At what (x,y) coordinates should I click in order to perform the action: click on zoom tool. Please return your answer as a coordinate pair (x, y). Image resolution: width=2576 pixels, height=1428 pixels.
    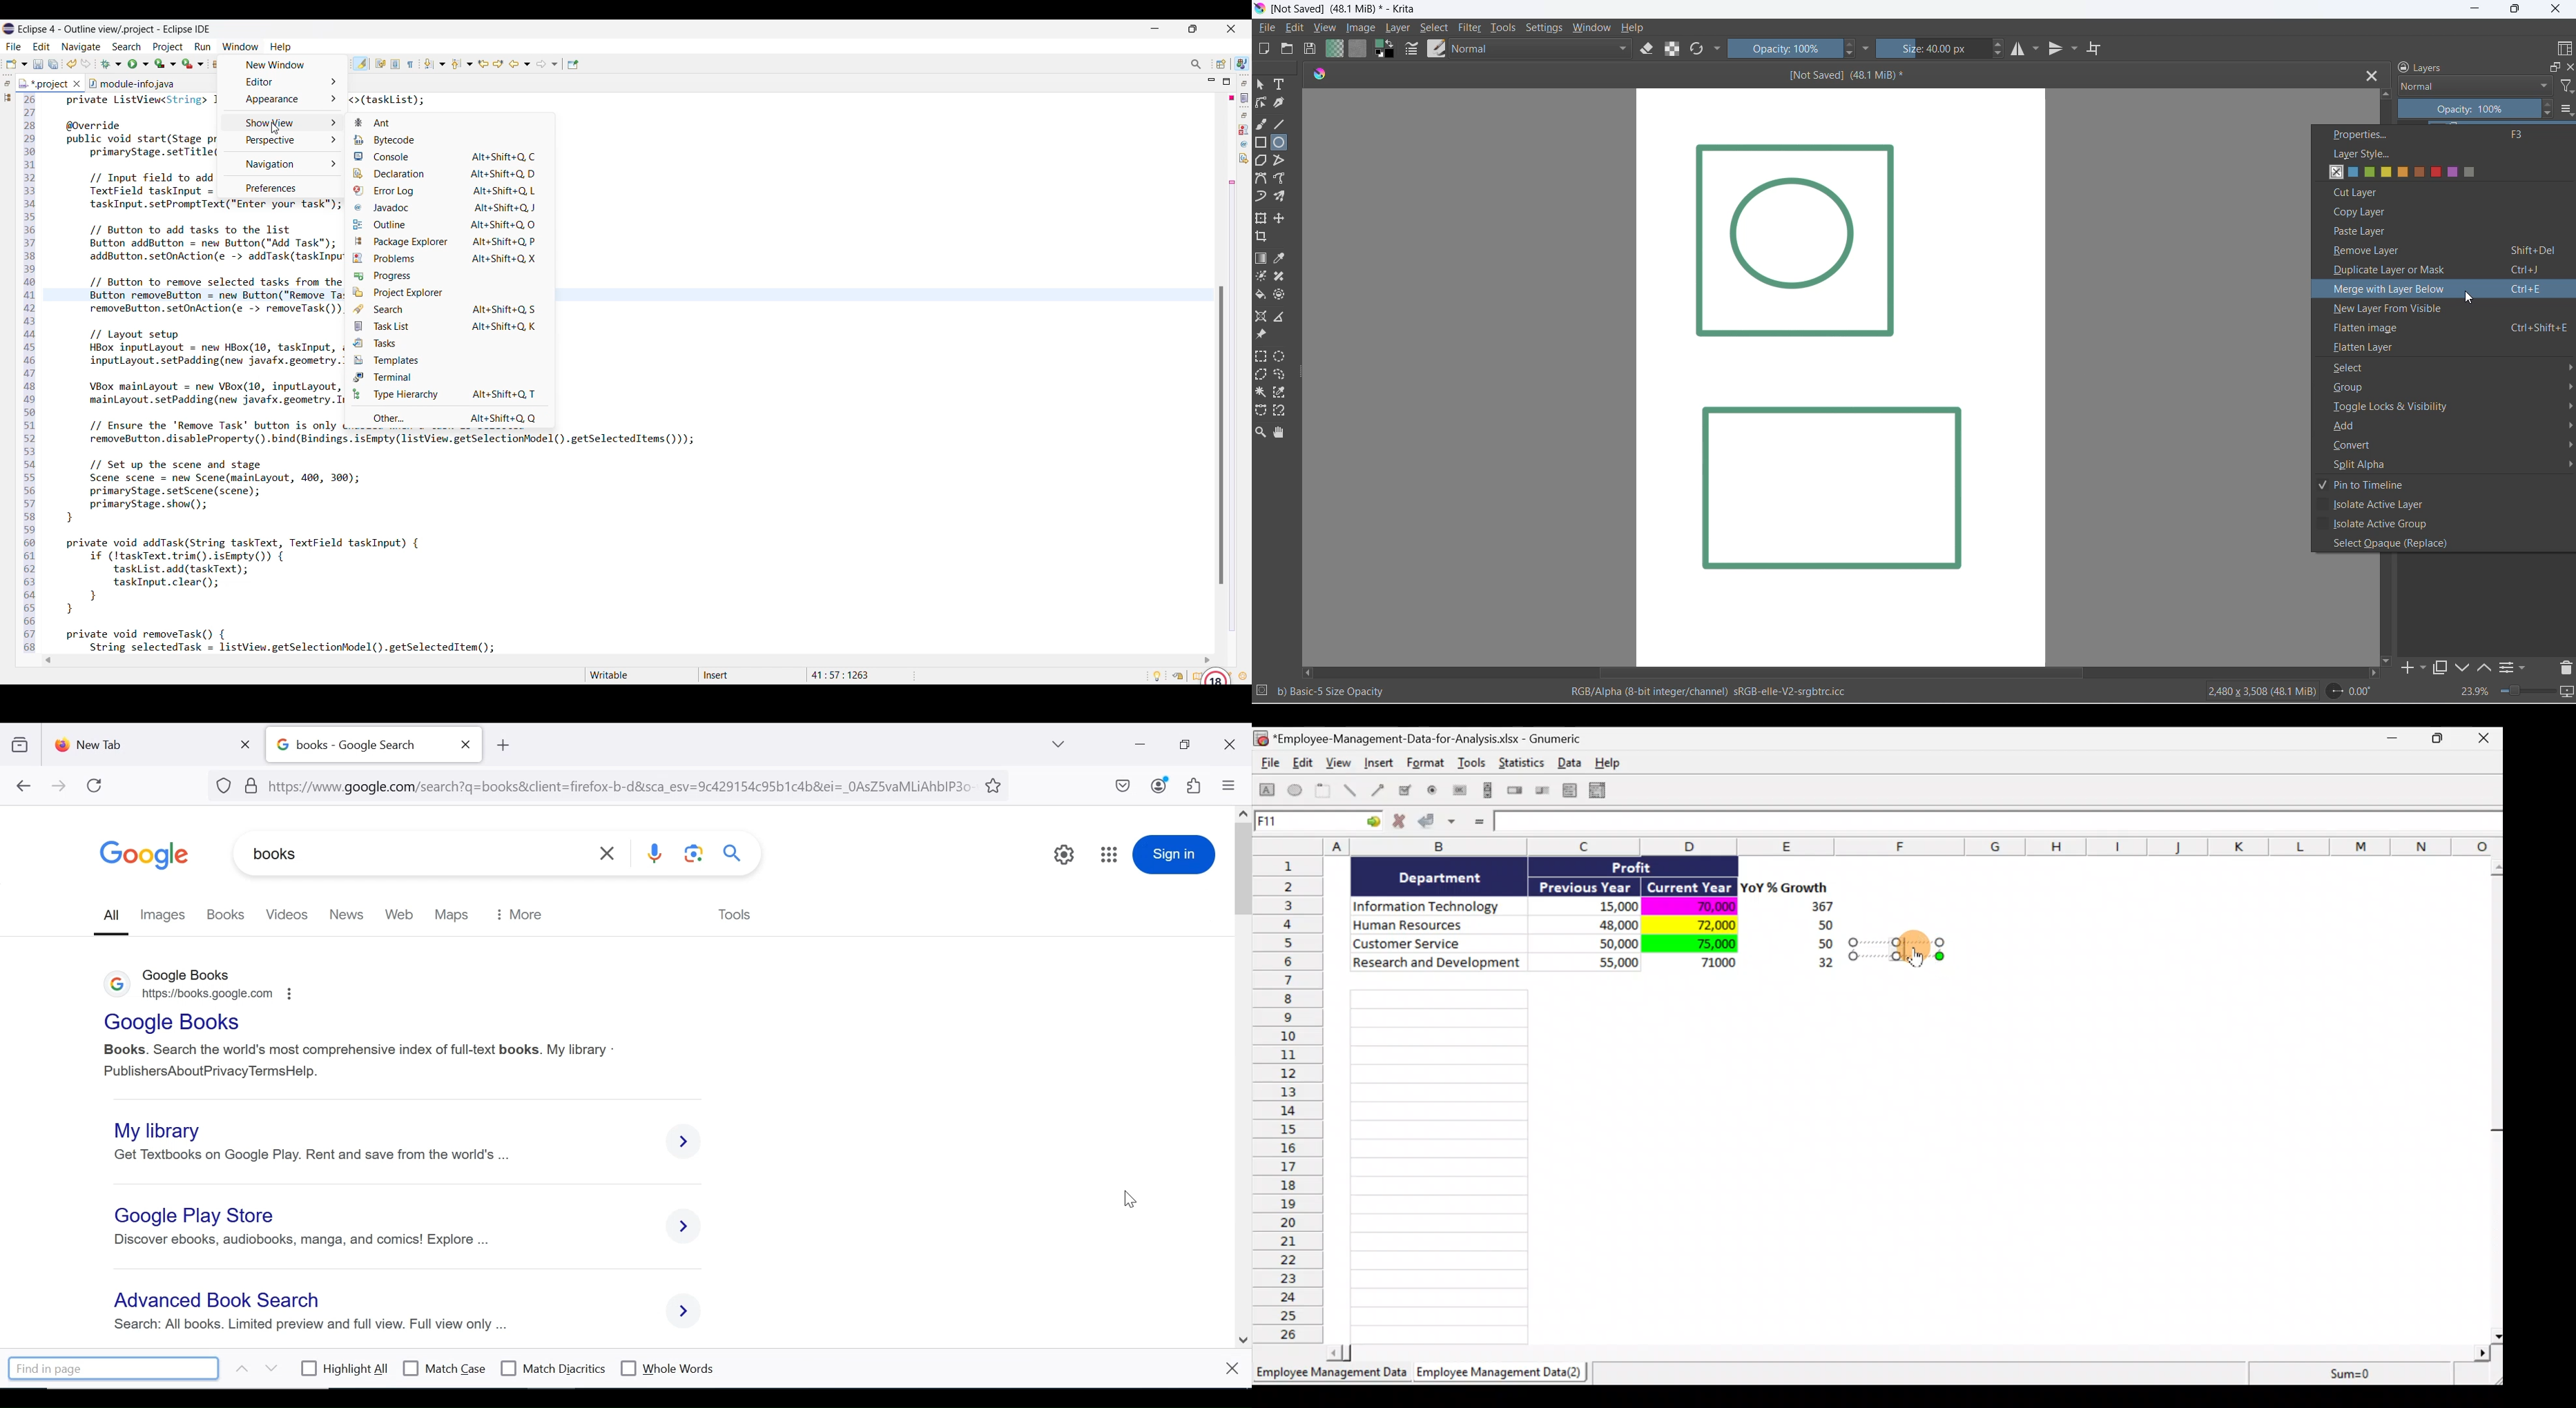
    Looking at the image, I should click on (1261, 432).